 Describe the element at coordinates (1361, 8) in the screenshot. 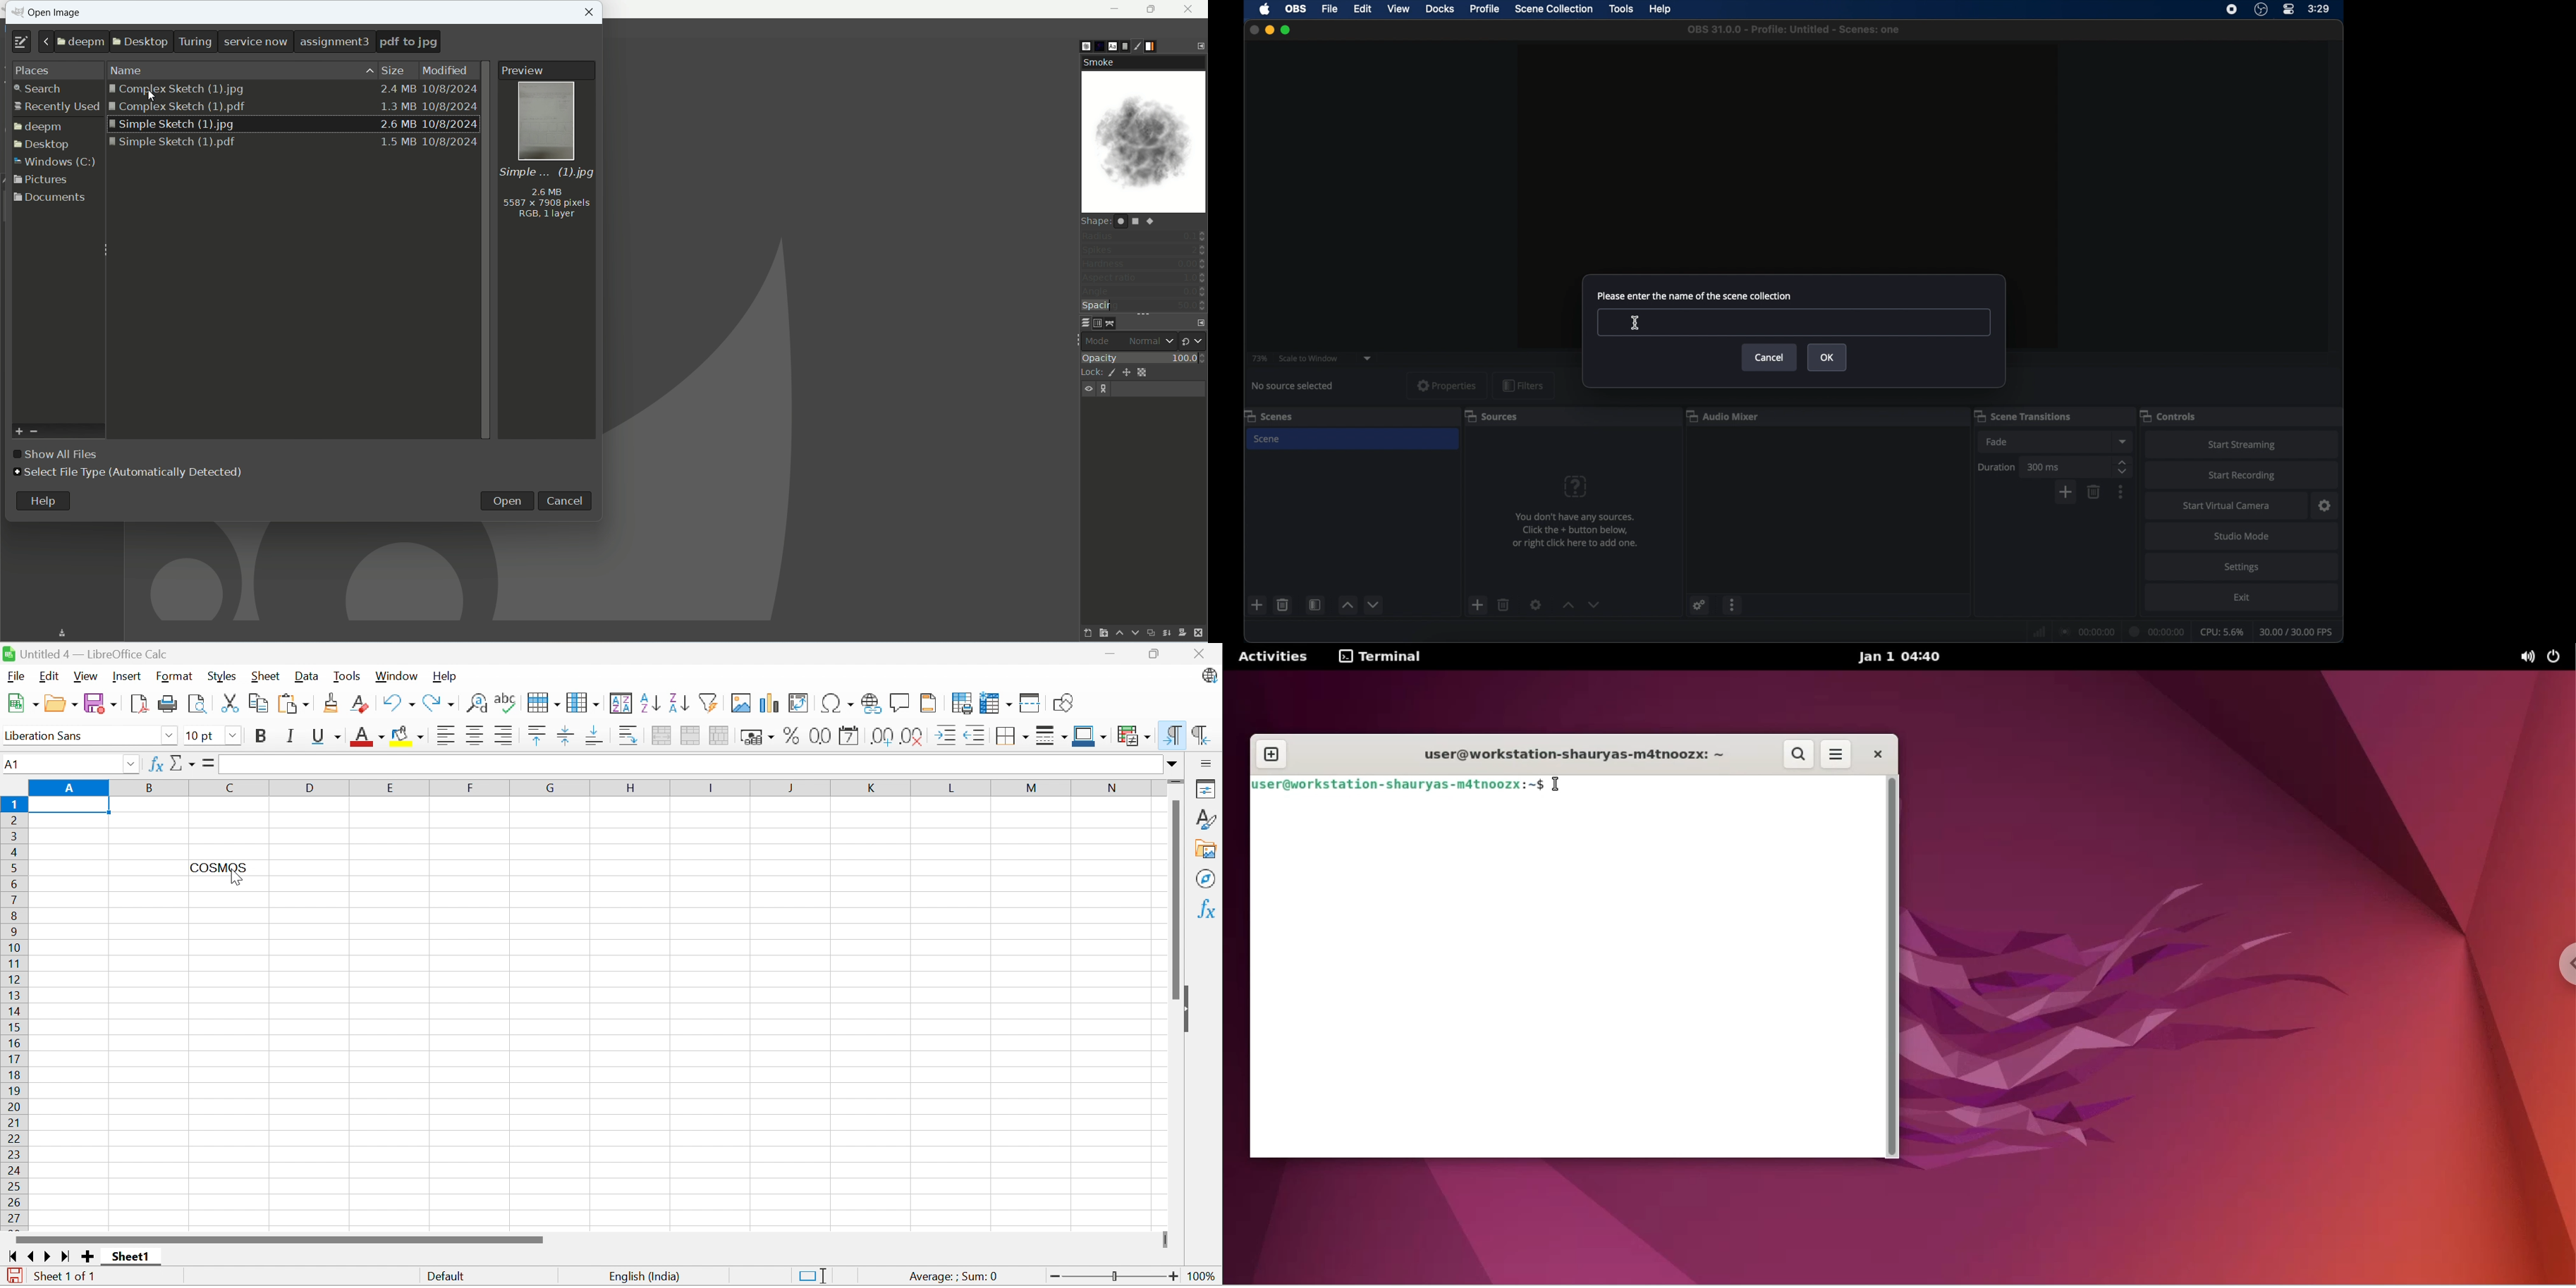

I see `edit` at that location.